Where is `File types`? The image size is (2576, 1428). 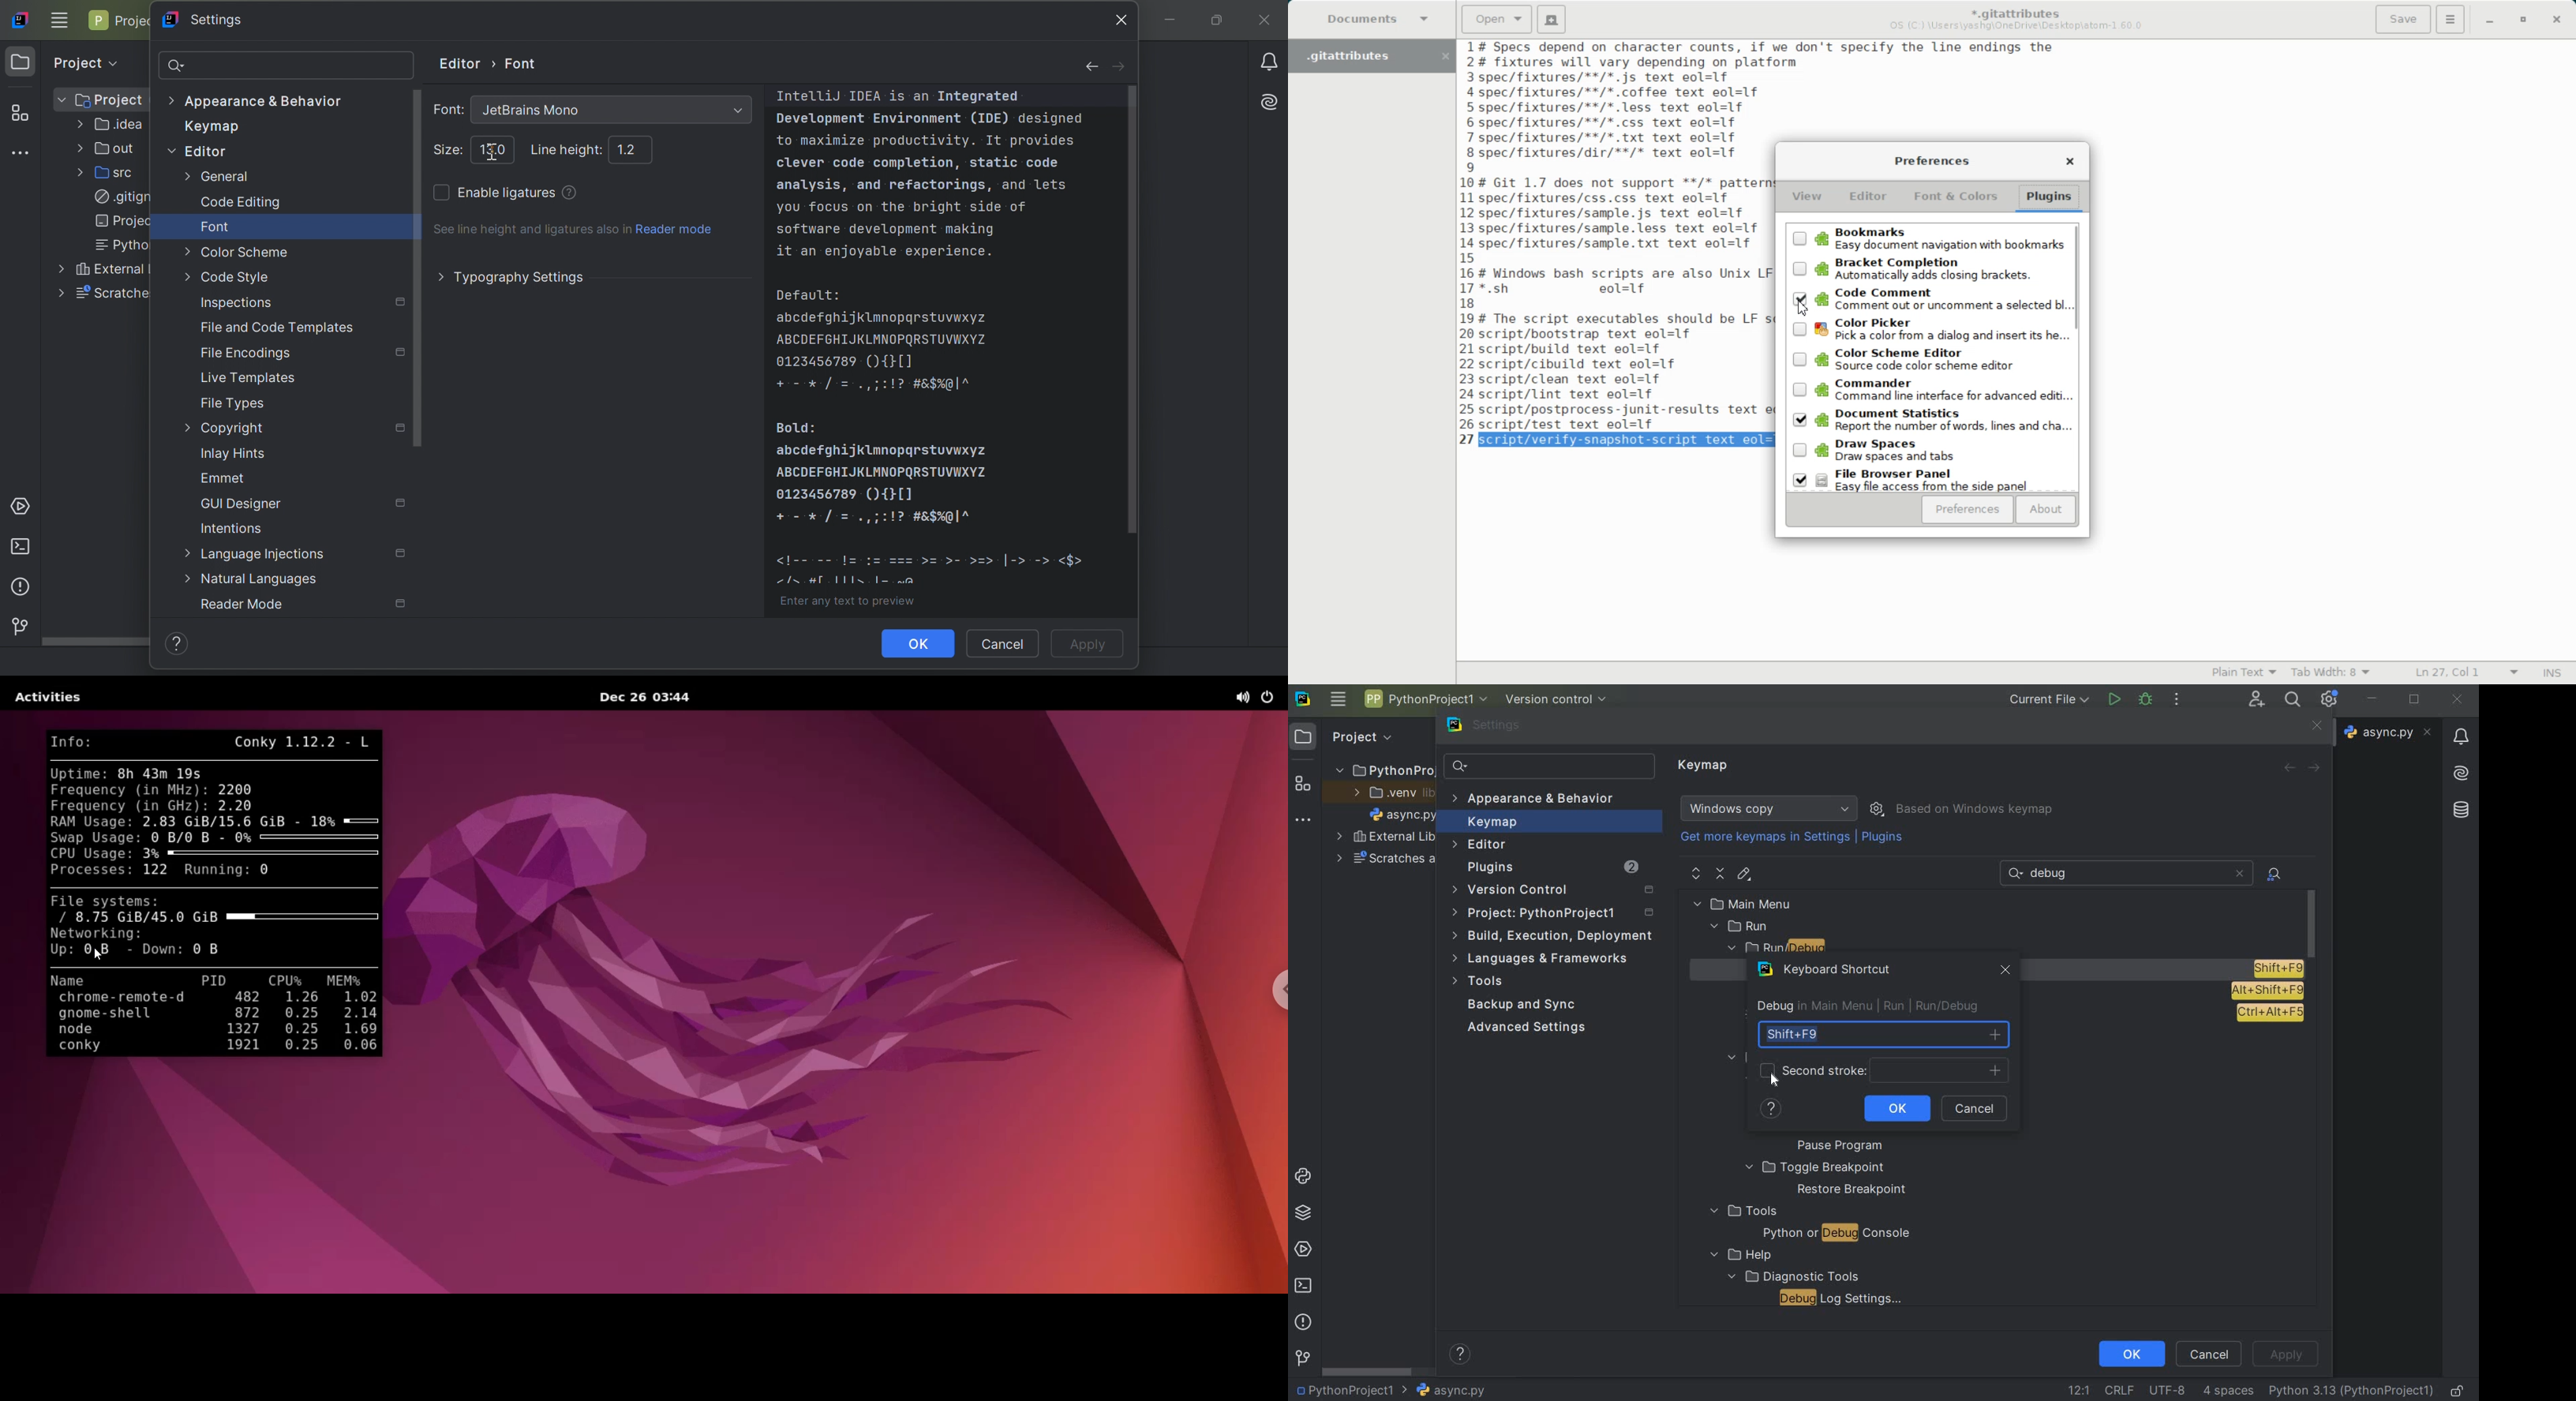 File types is located at coordinates (234, 403).